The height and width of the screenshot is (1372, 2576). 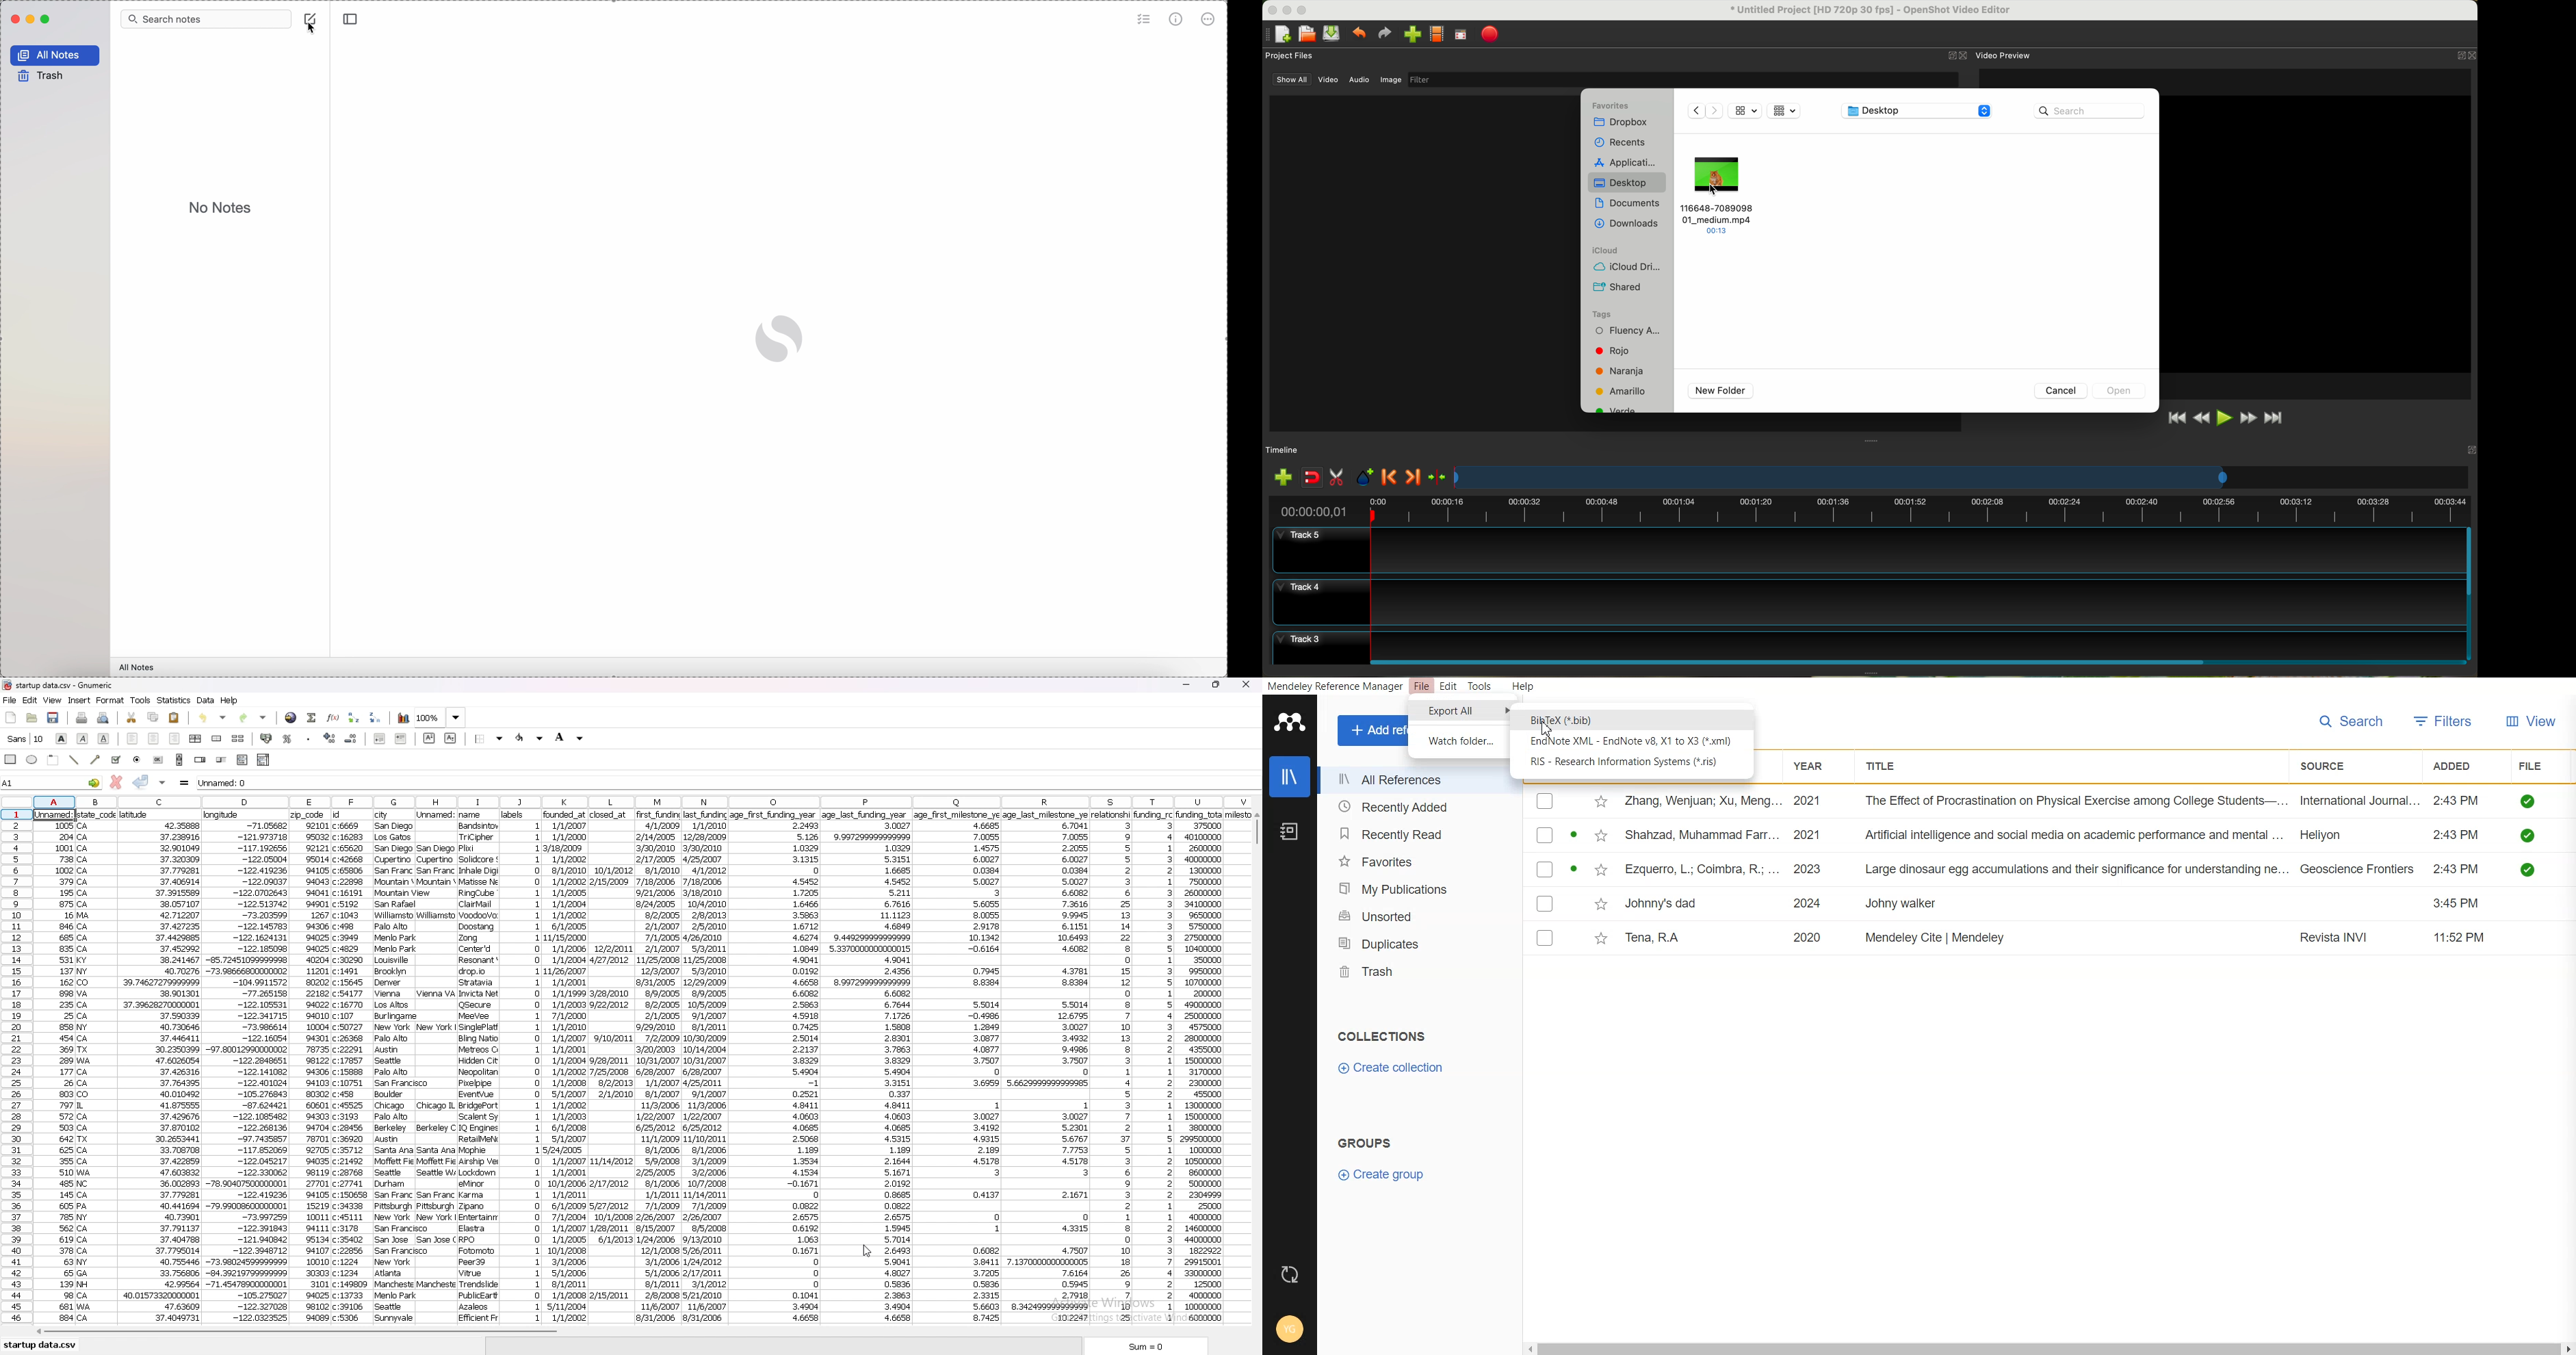 What do you see at coordinates (1702, 801) in the screenshot?
I see `Zhang, Wenjuan; Xu, Meng...` at bounding box center [1702, 801].